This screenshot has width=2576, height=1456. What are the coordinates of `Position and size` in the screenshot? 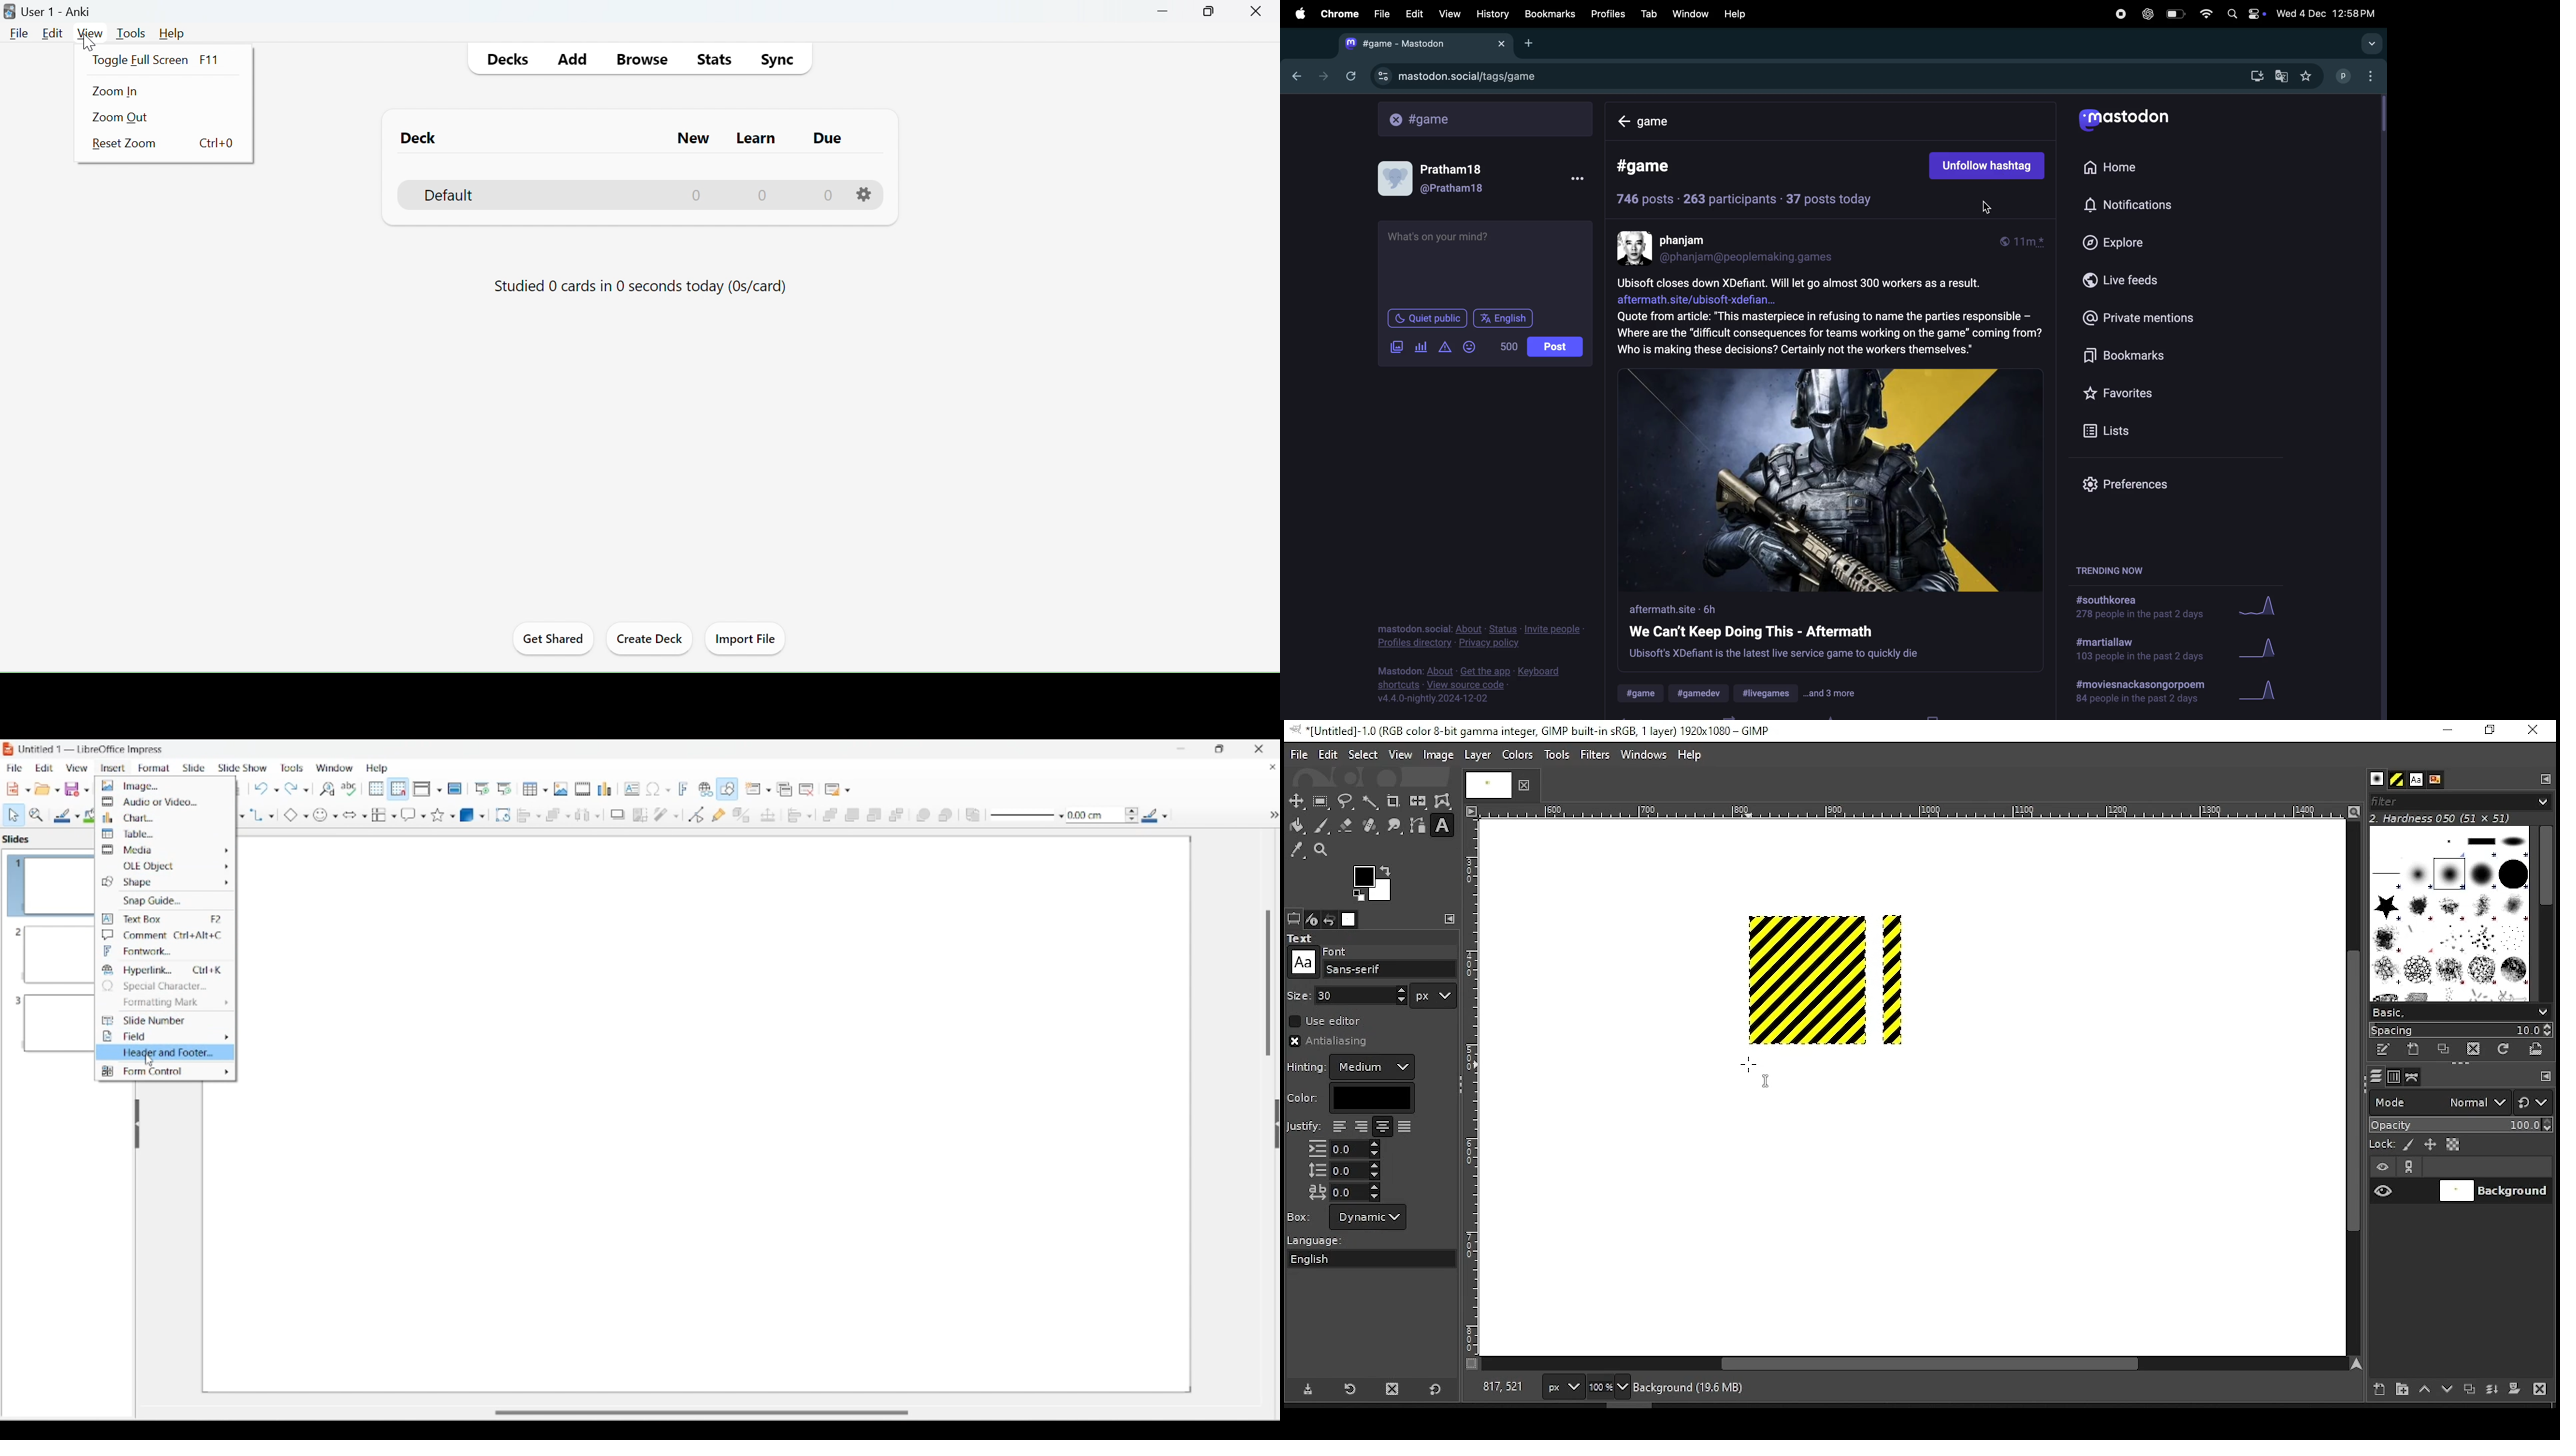 It's located at (768, 815).